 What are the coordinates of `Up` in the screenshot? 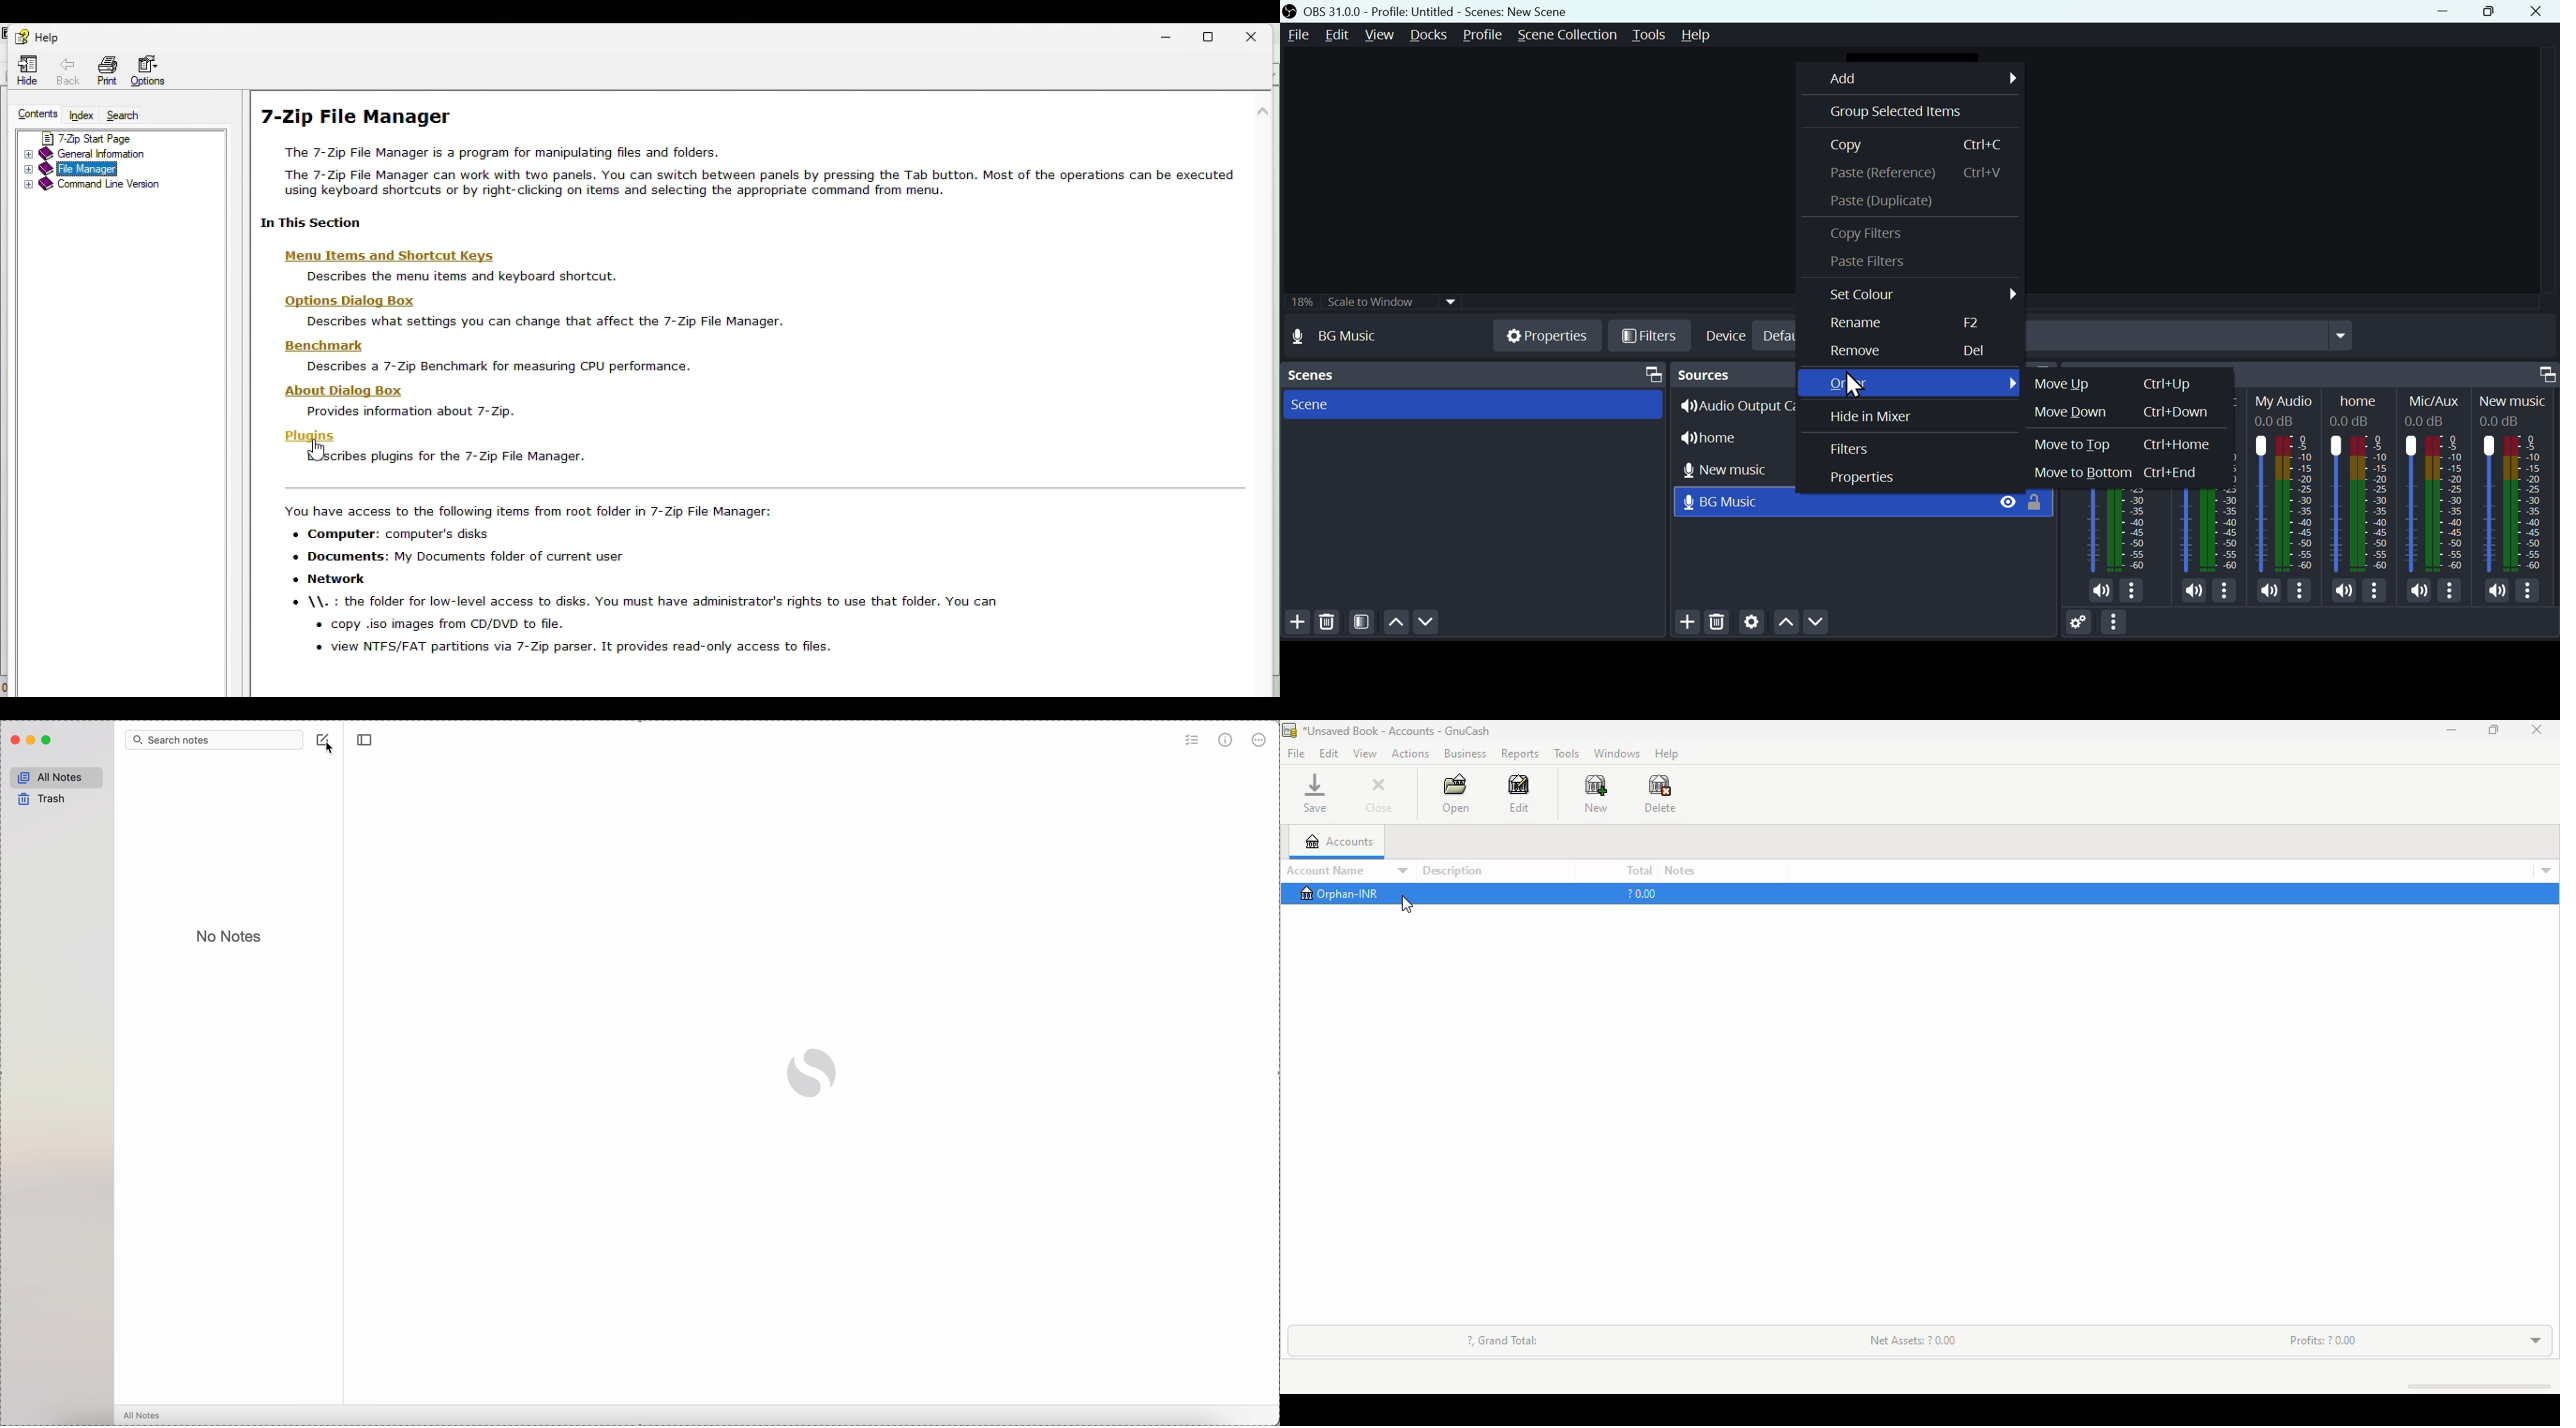 It's located at (1783, 623).